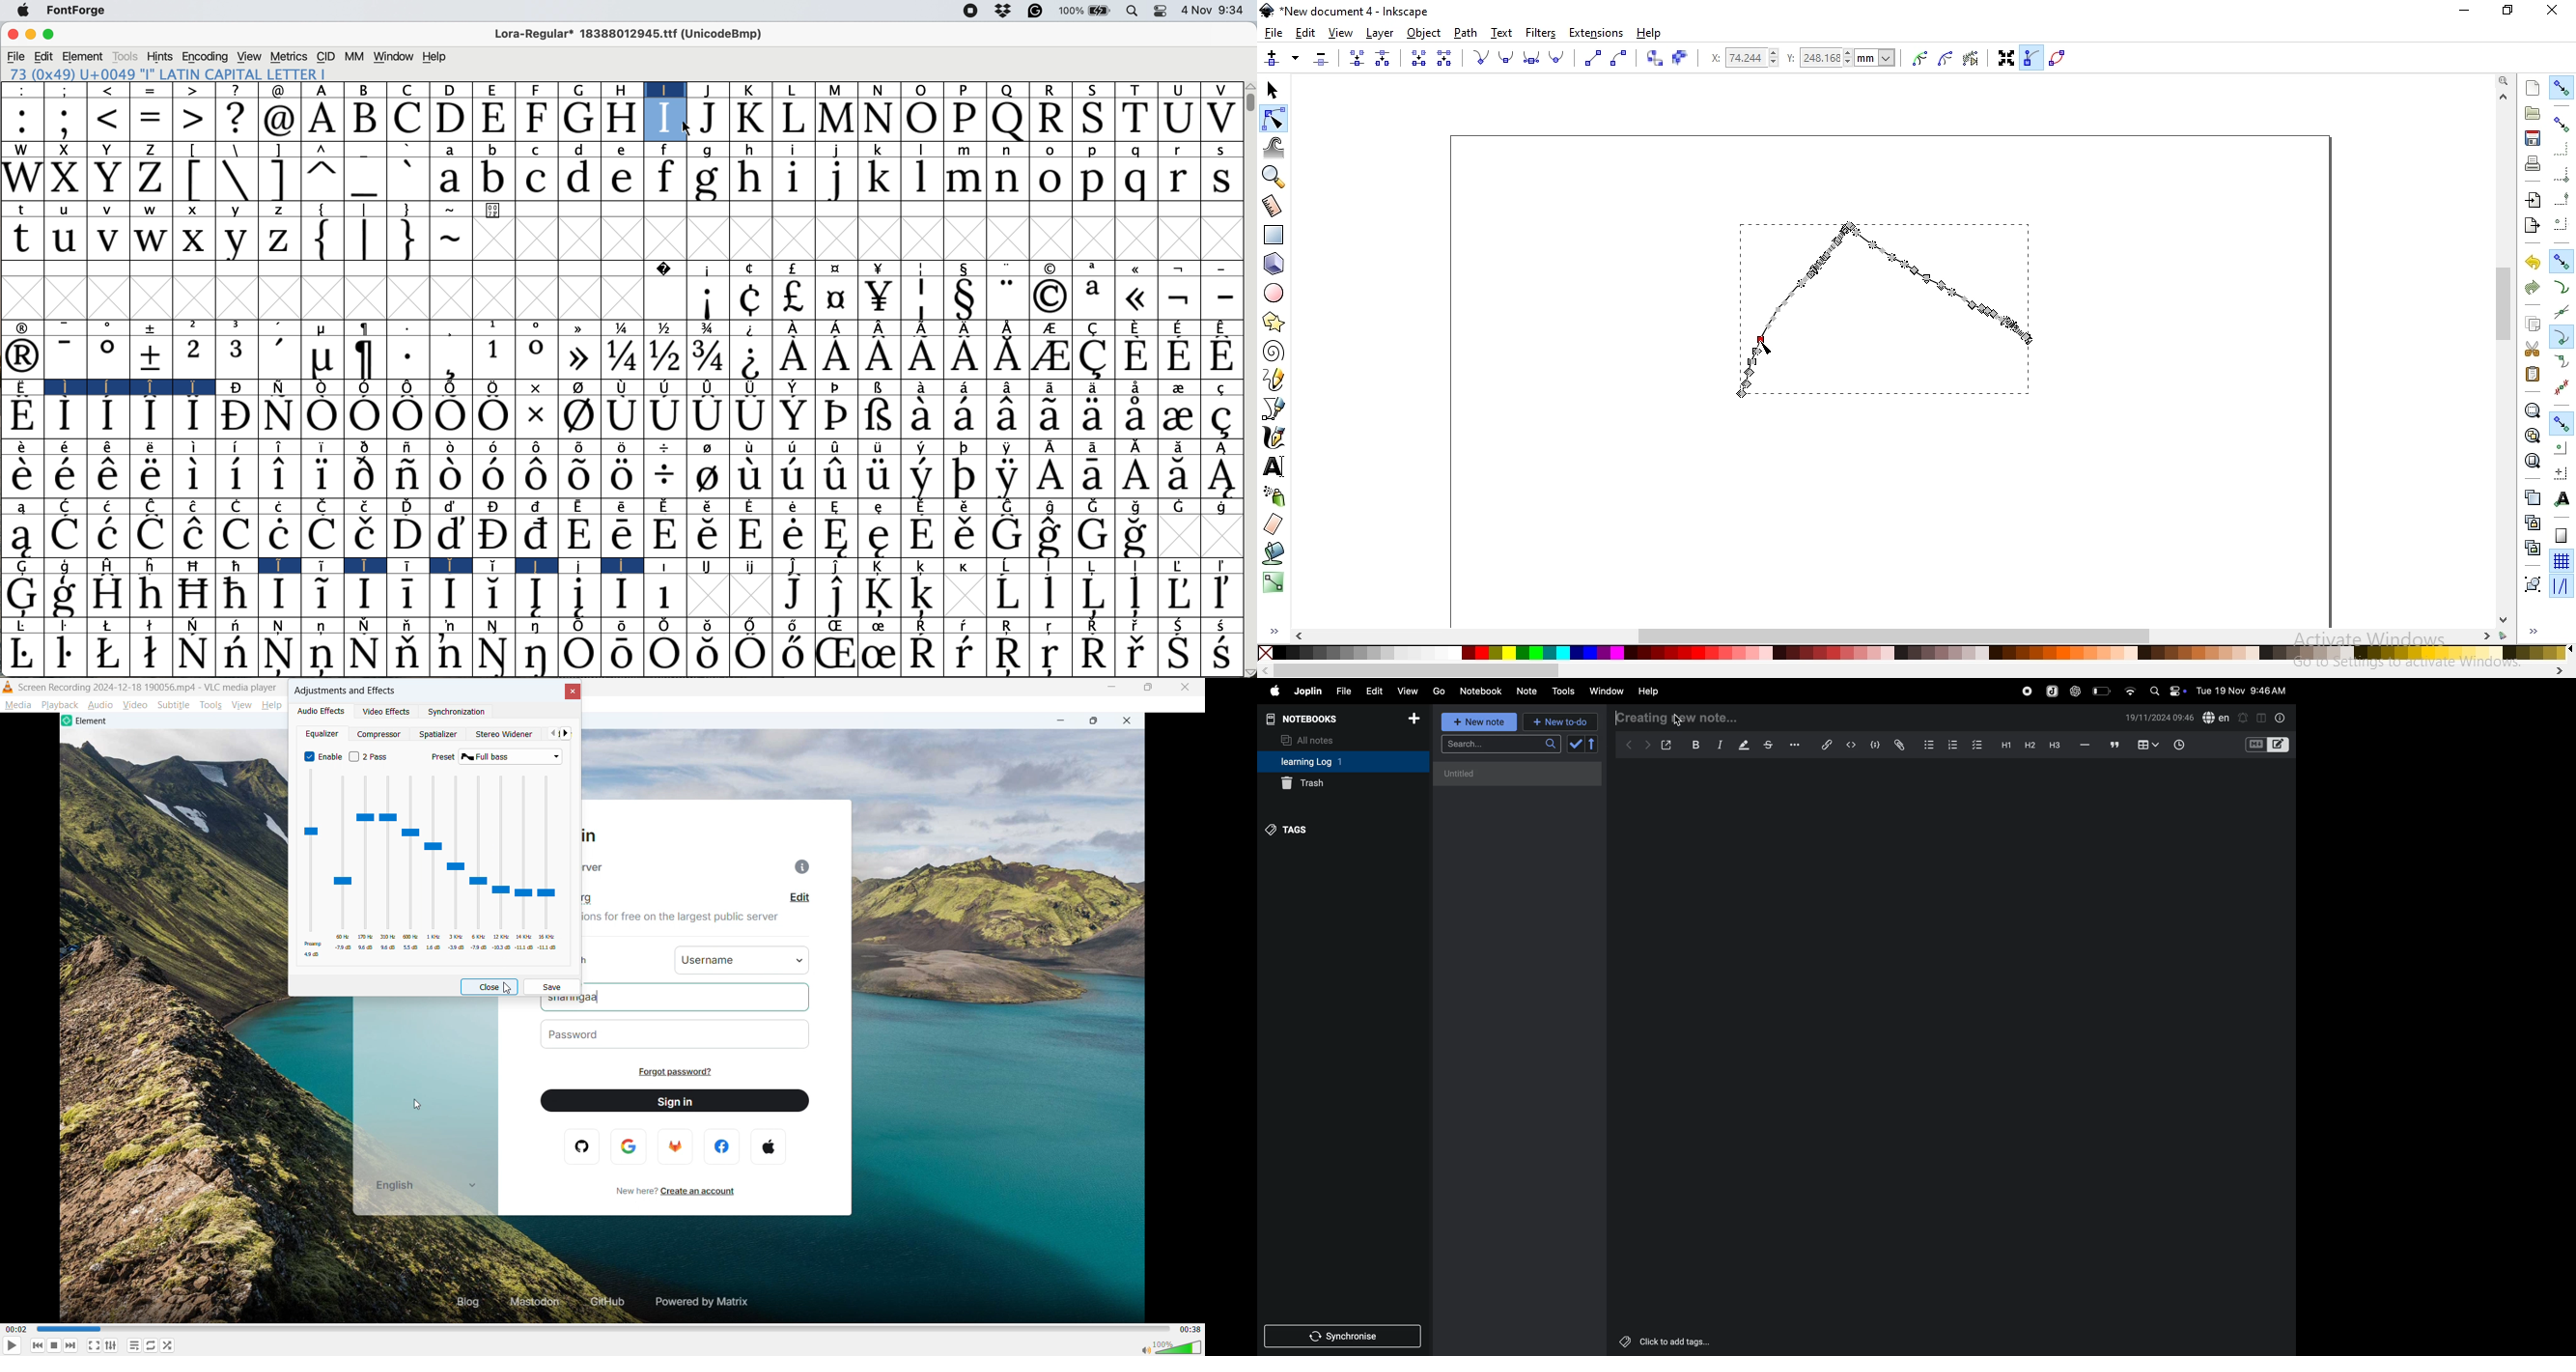  Describe the element at coordinates (2532, 350) in the screenshot. I see `cut` at that location.